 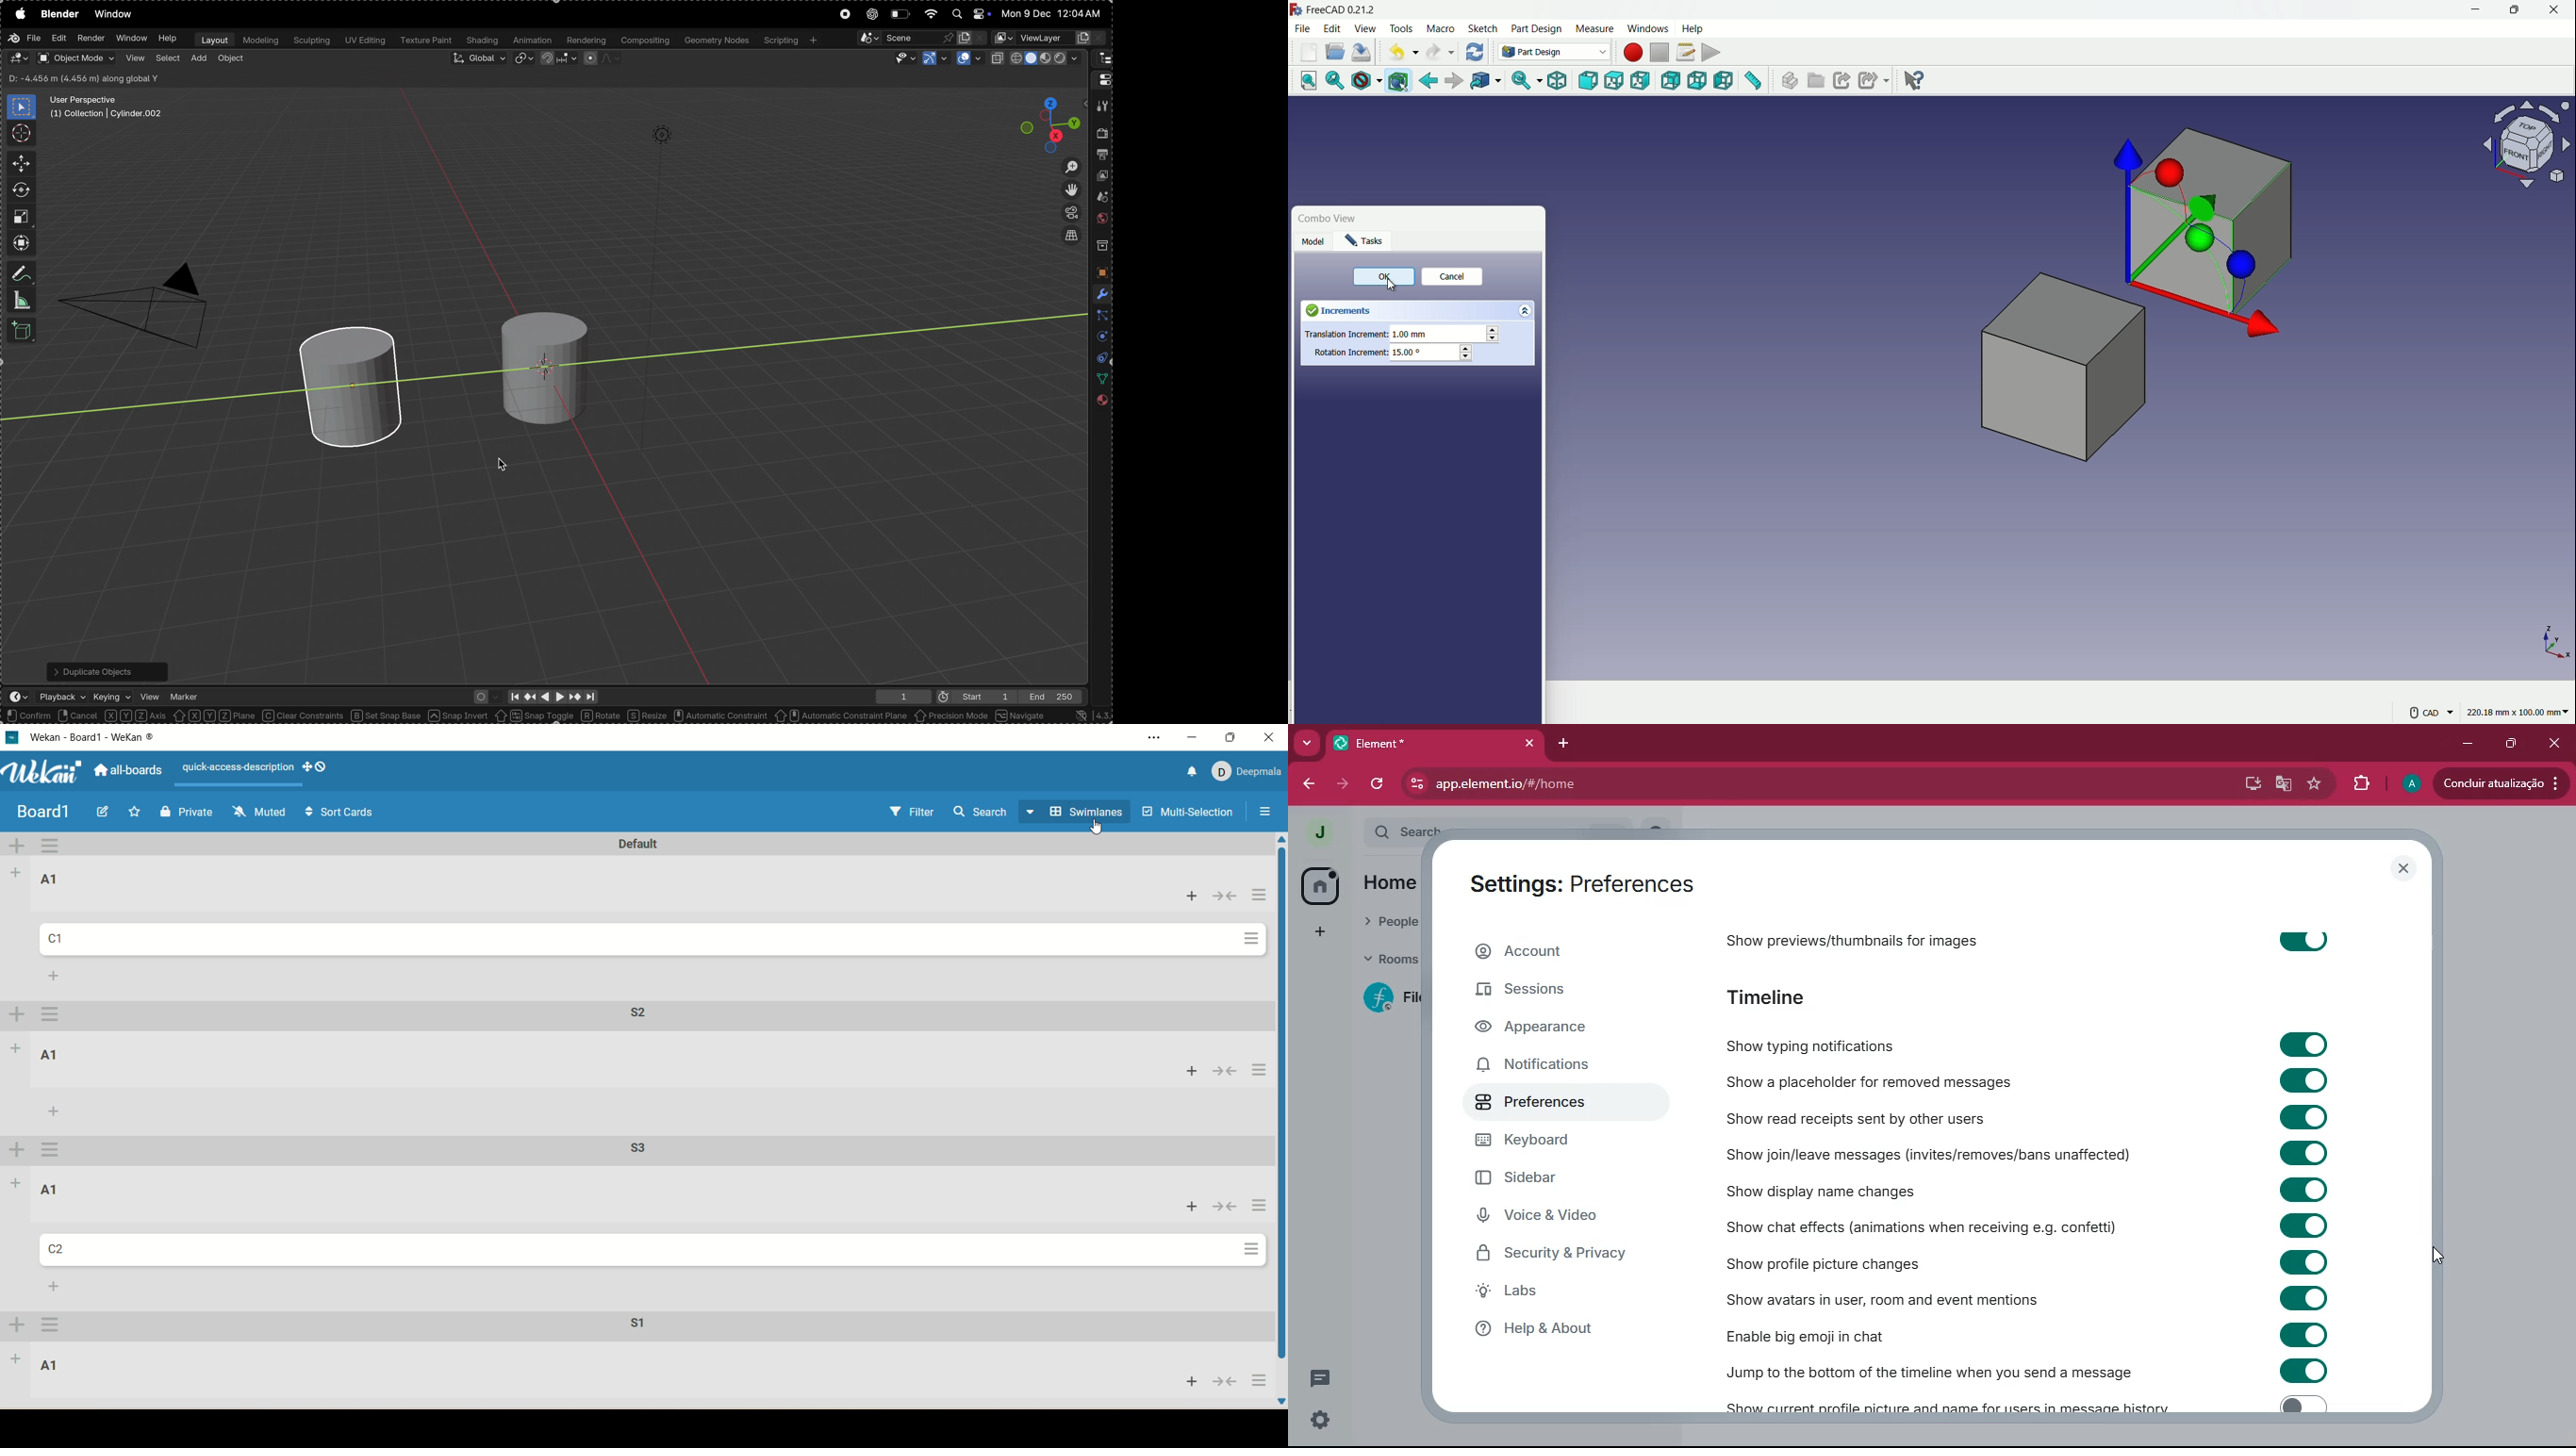 I want to click on actions, so click(x=54, y=1327).